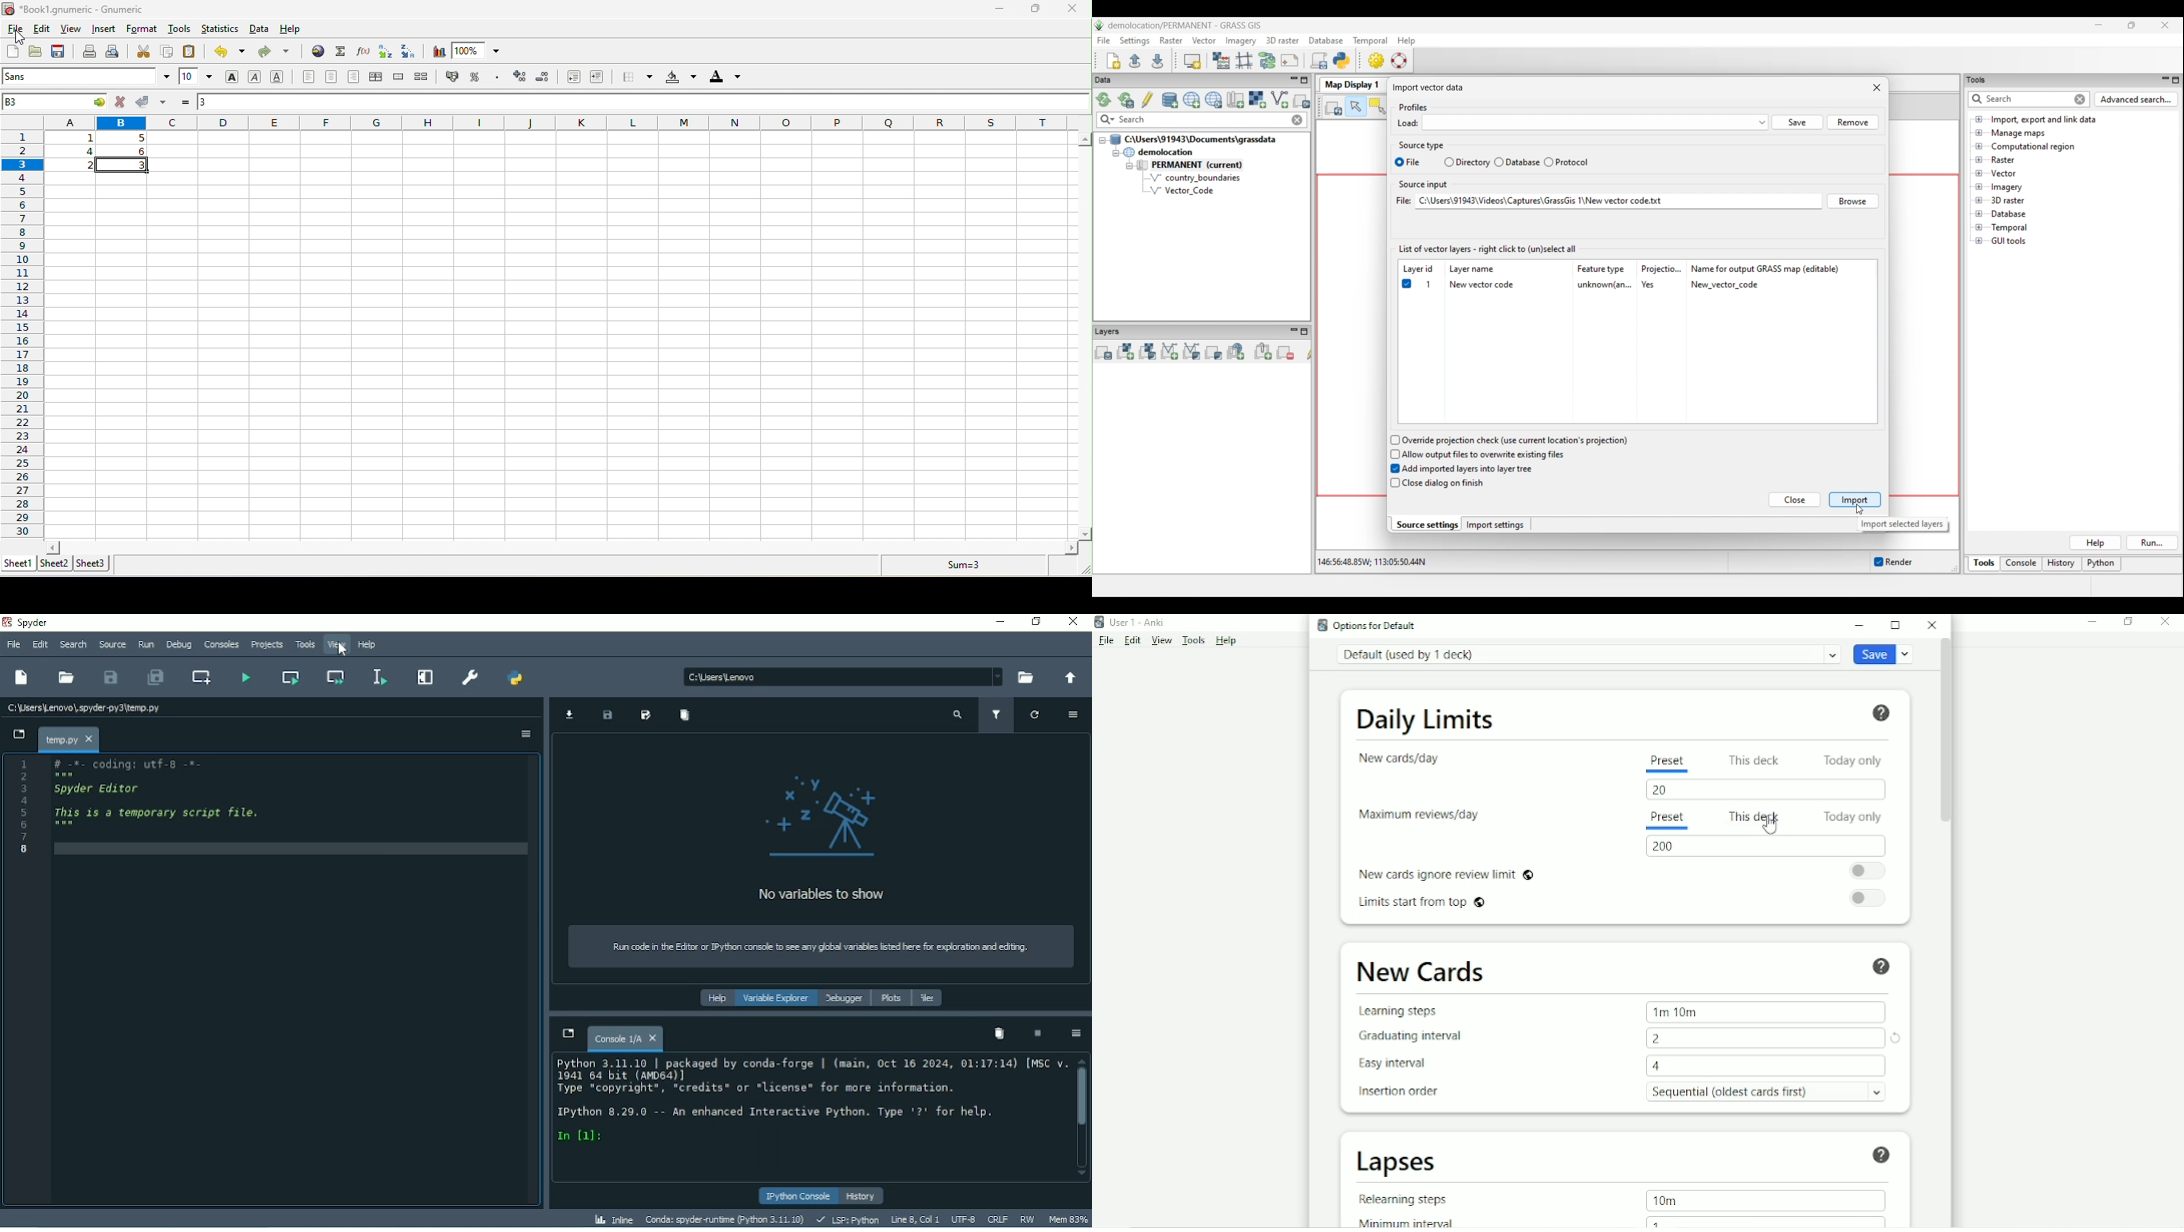  Describe the element at coordinates (58, 52) in the screenshot. I see `save` at that location.